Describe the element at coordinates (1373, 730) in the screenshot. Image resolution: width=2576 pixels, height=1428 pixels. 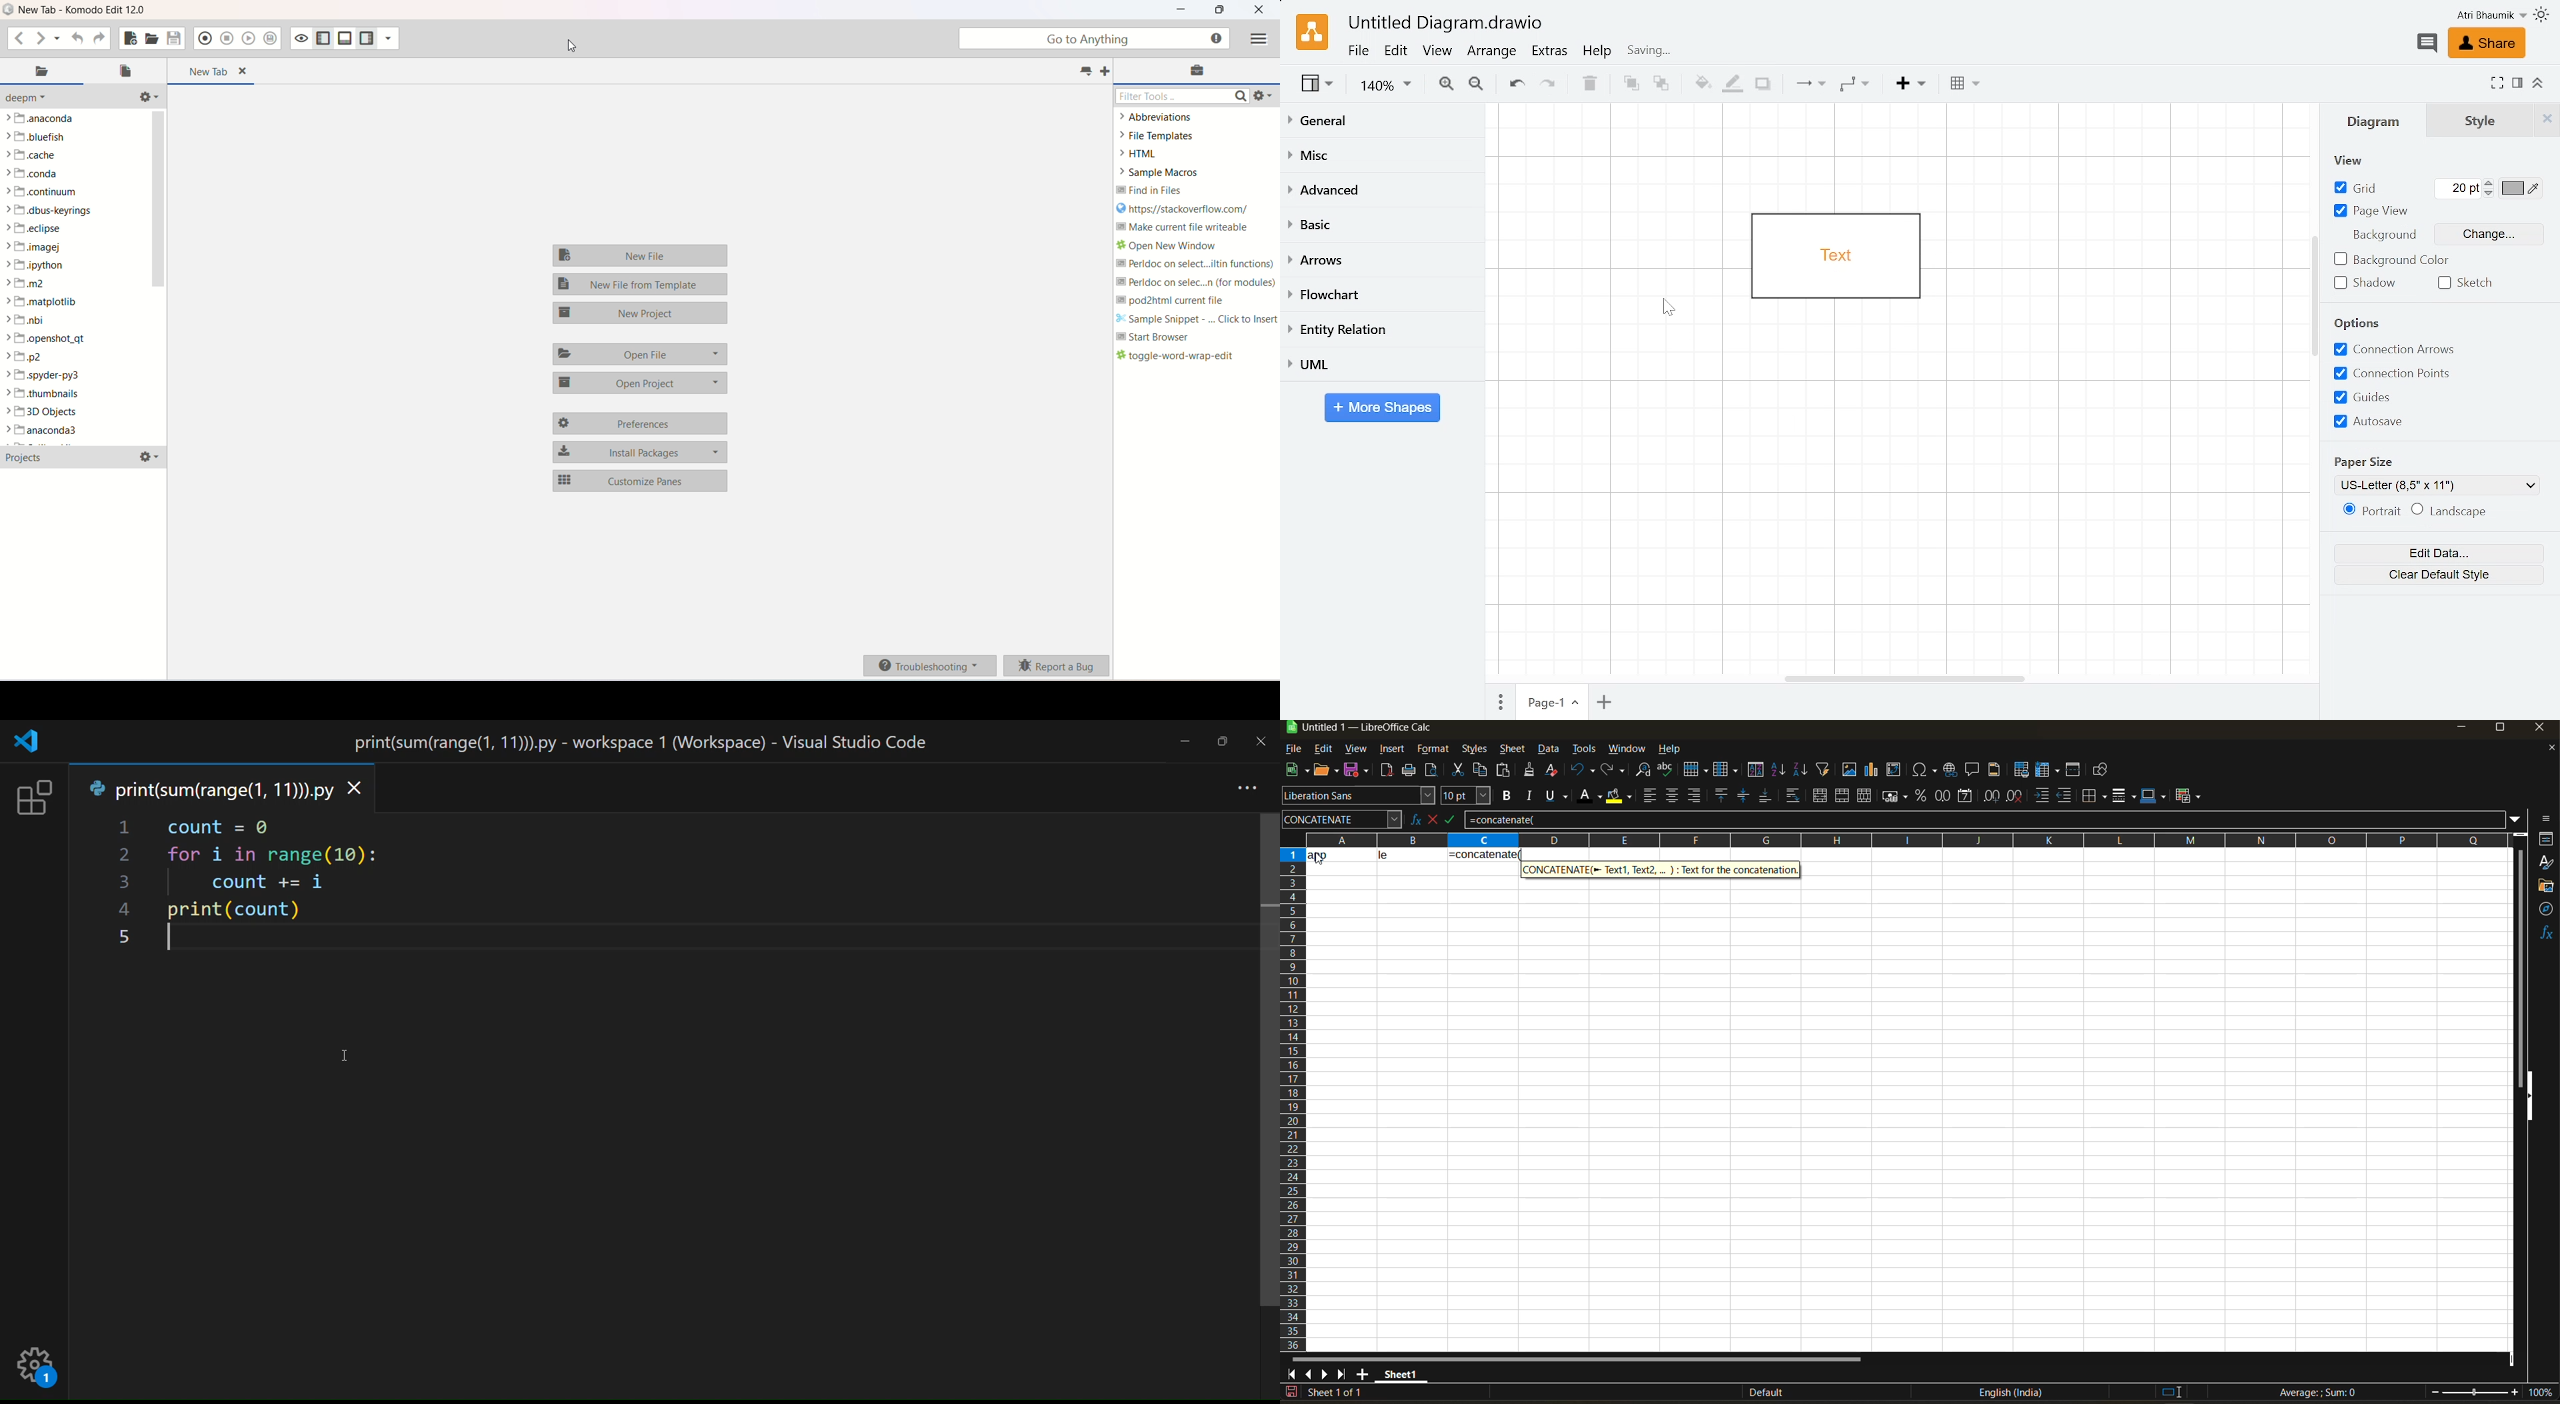
I see `app name and file name` at that location.